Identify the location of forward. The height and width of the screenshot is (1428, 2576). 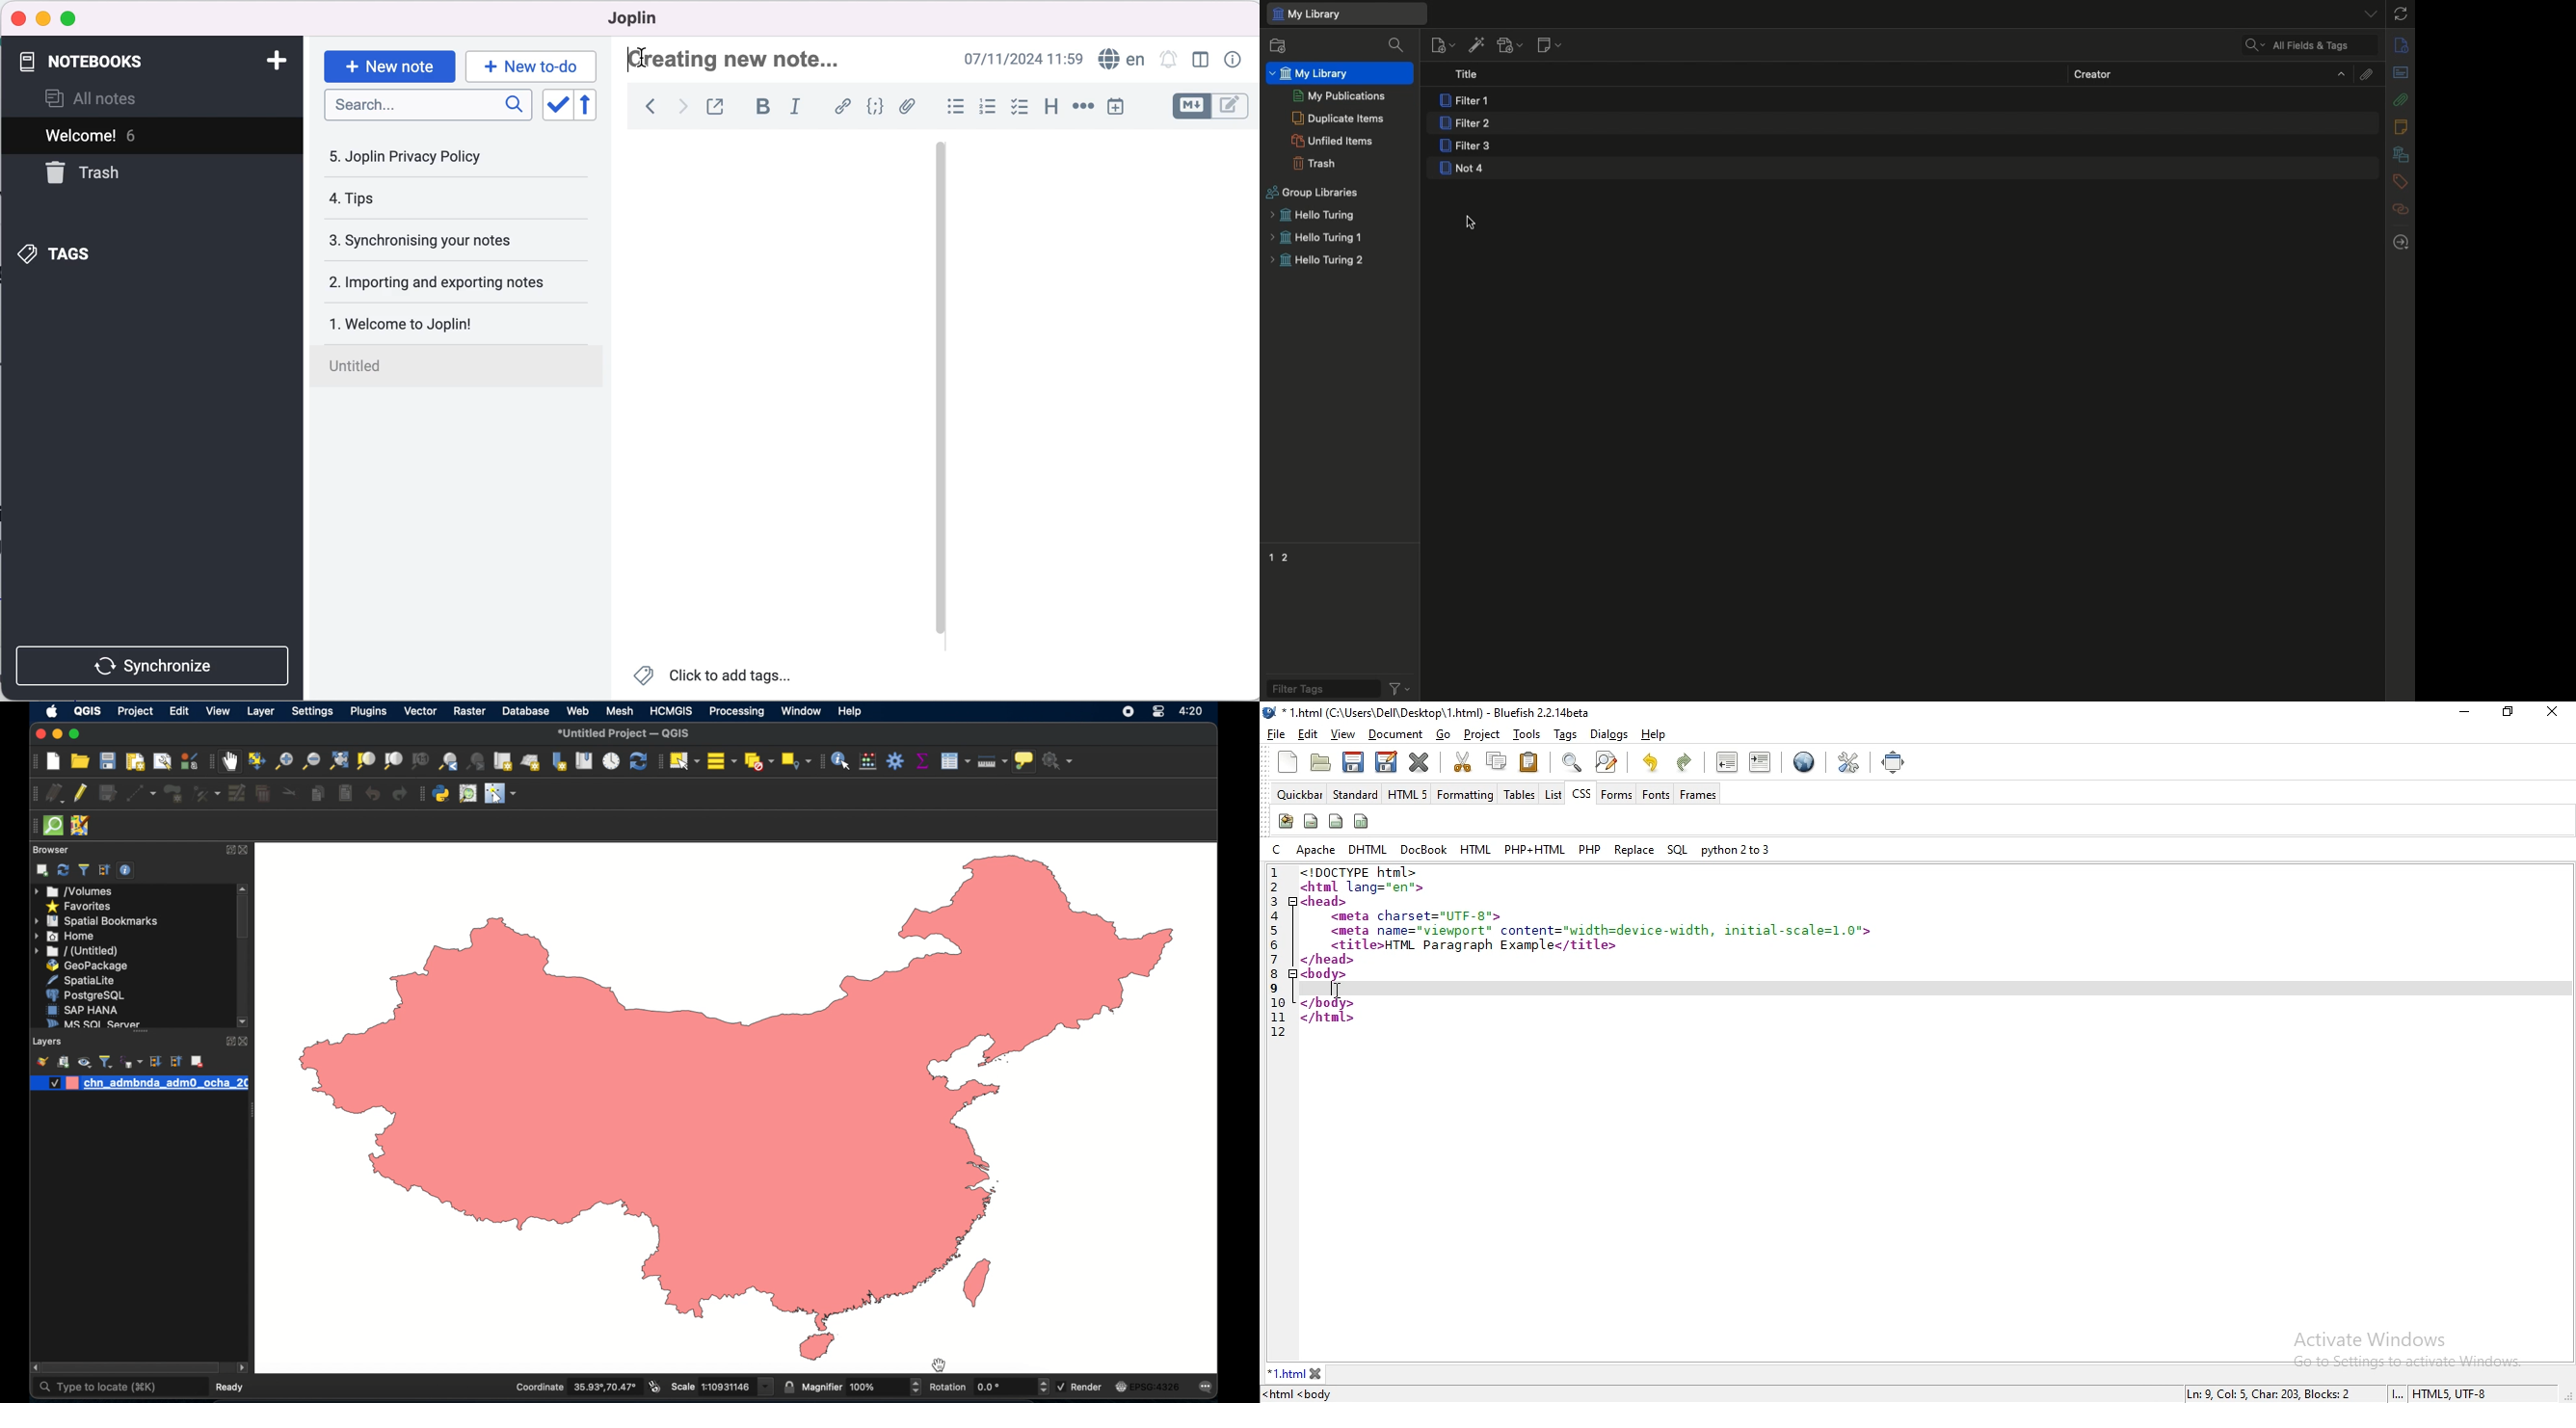
(679, 108).